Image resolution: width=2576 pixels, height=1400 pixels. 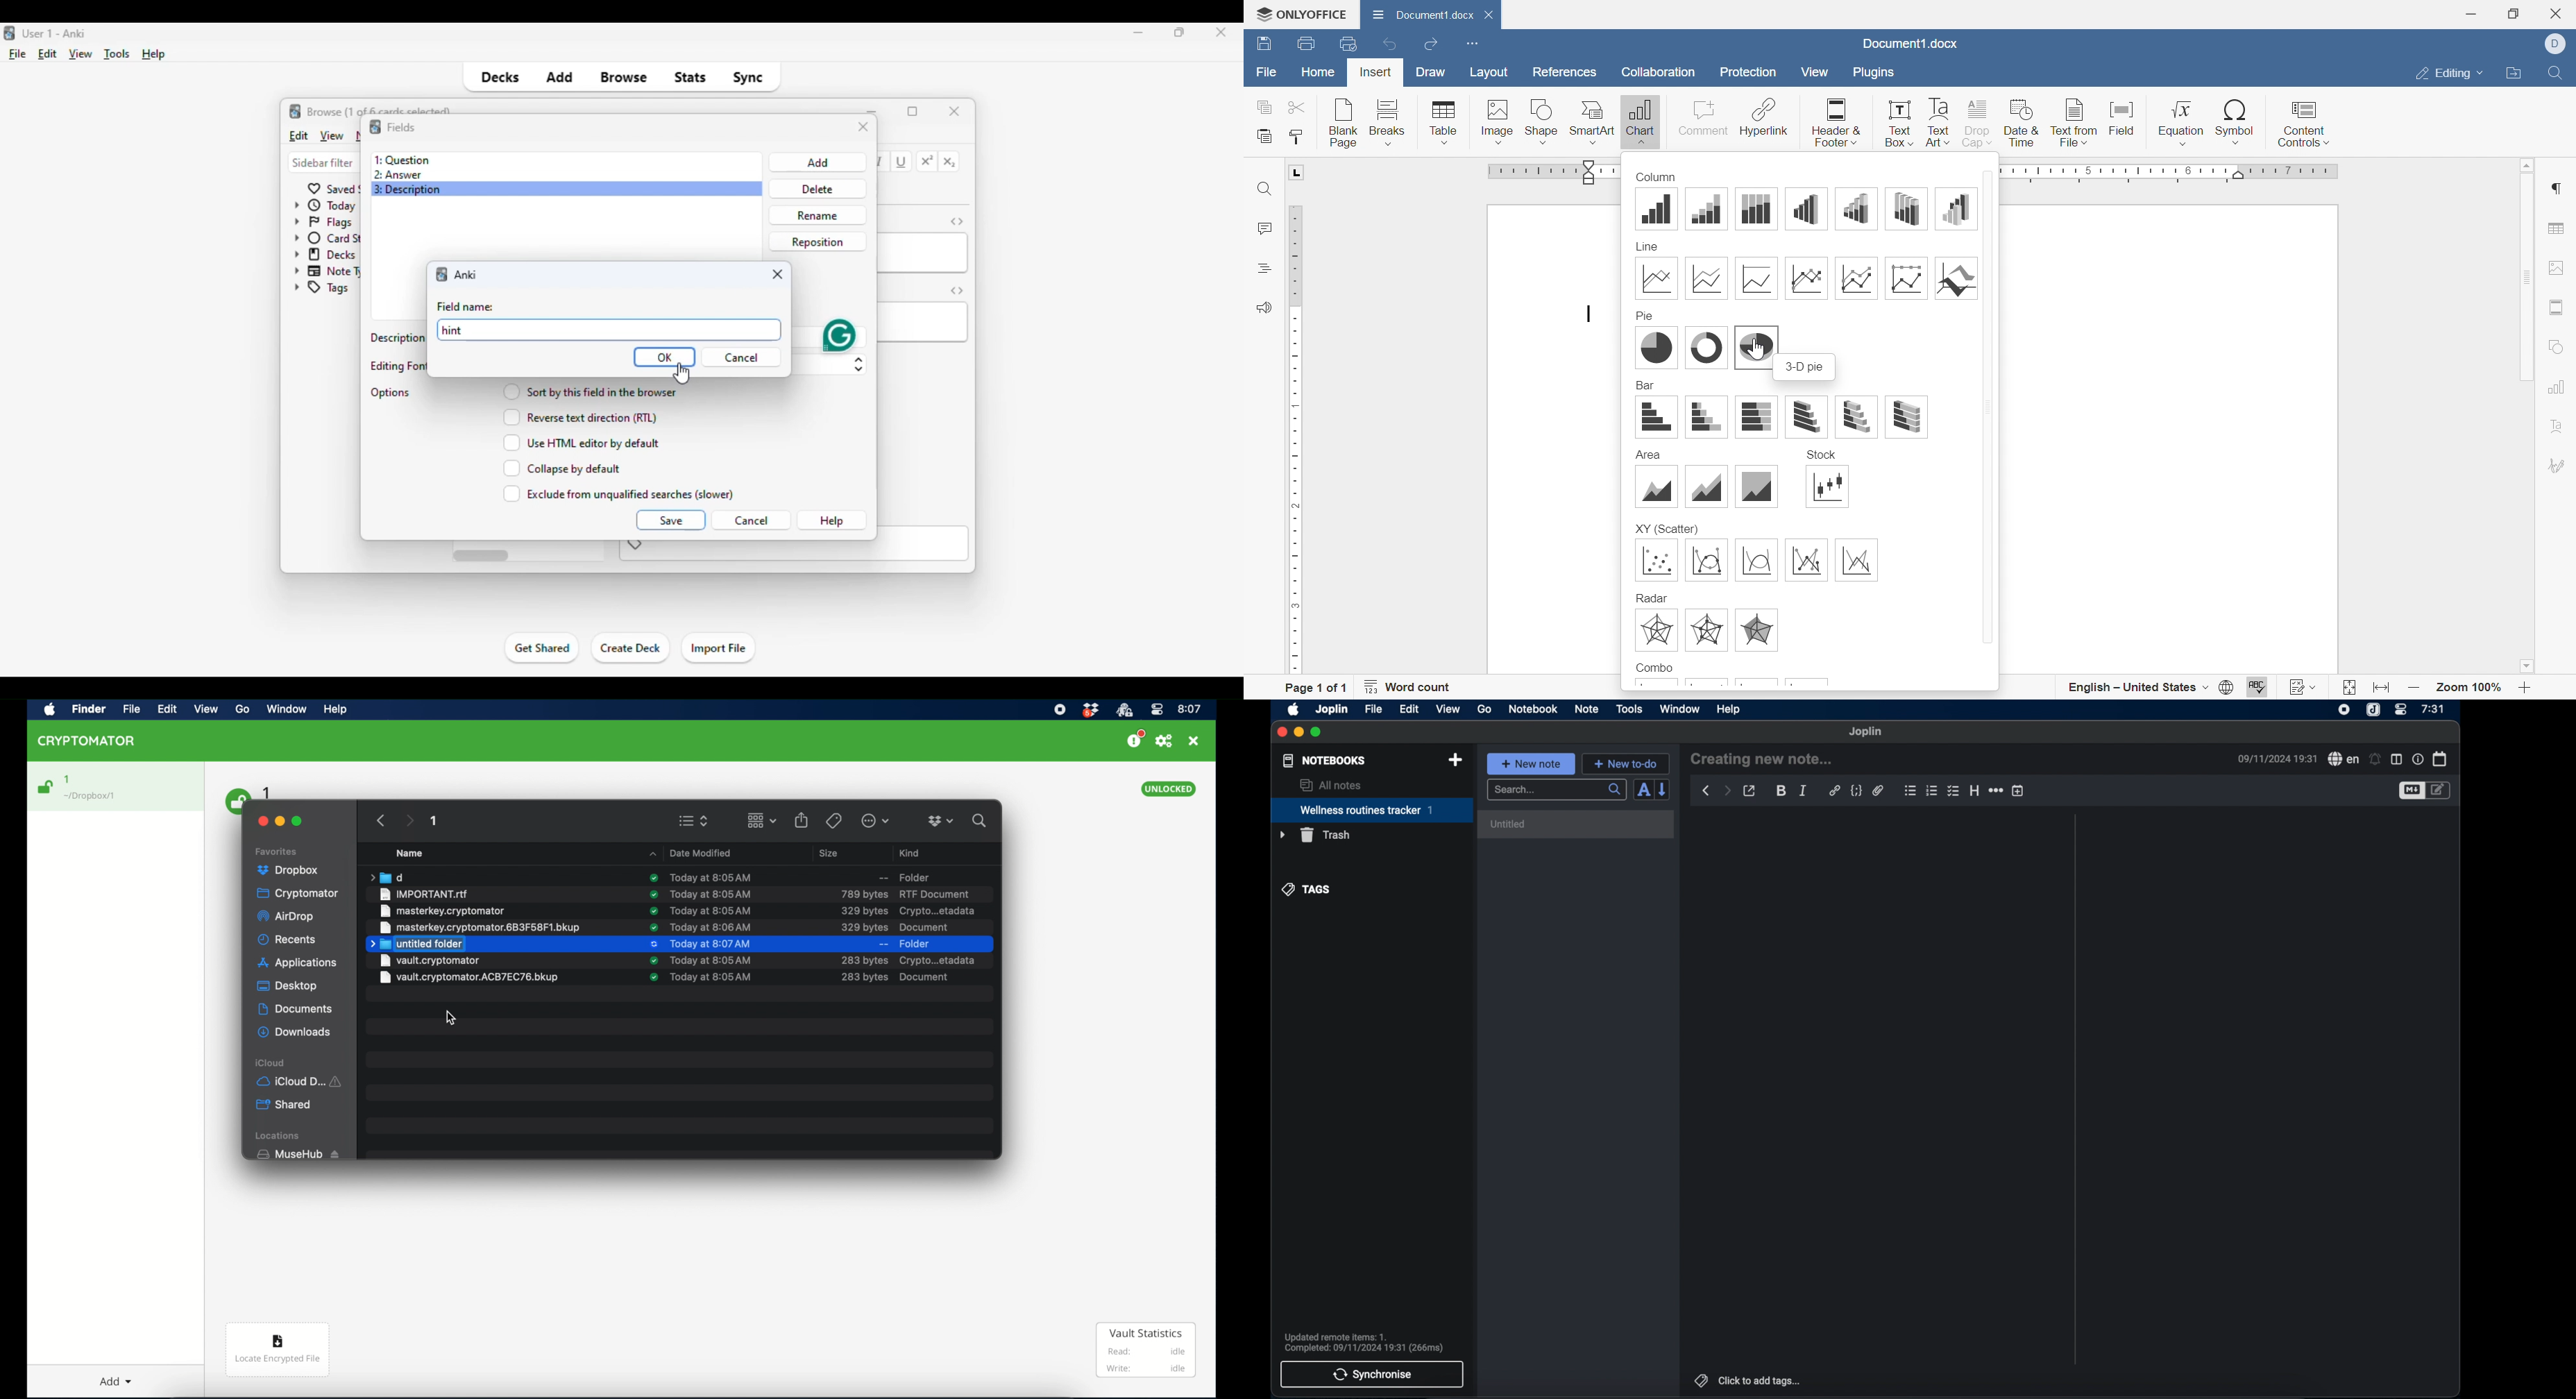 I want to click on Stacked area, so click(x=1706, y=486).